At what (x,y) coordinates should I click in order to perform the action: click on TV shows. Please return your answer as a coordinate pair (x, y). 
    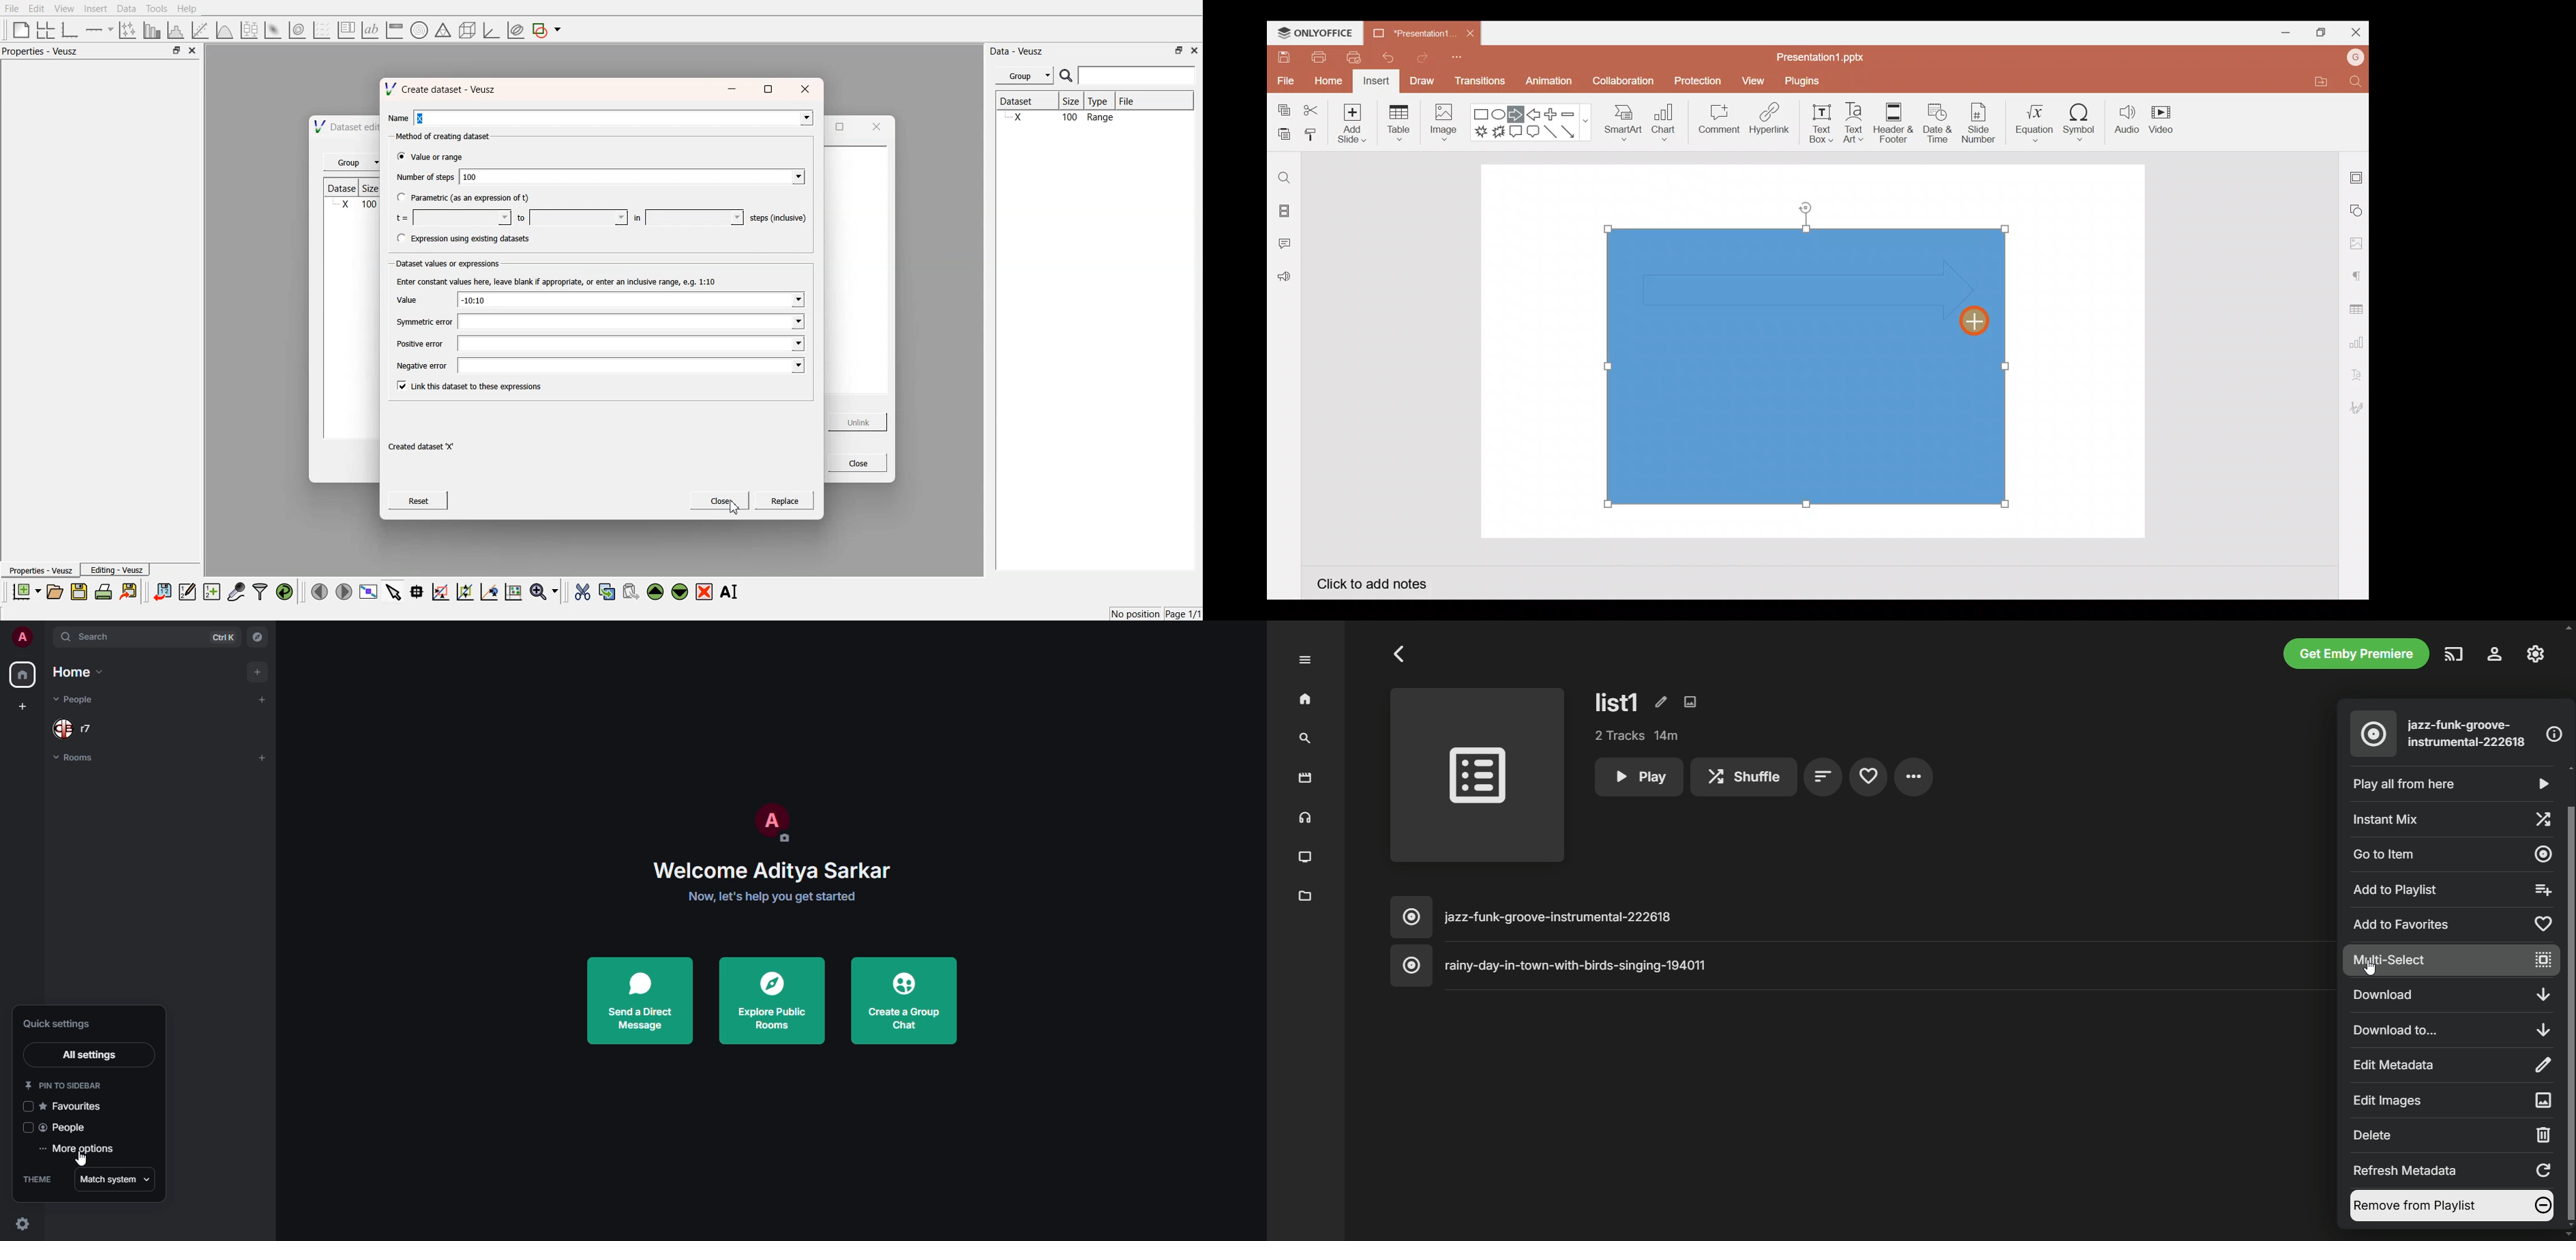
    Looking at the image, I should click on (1306, 858).